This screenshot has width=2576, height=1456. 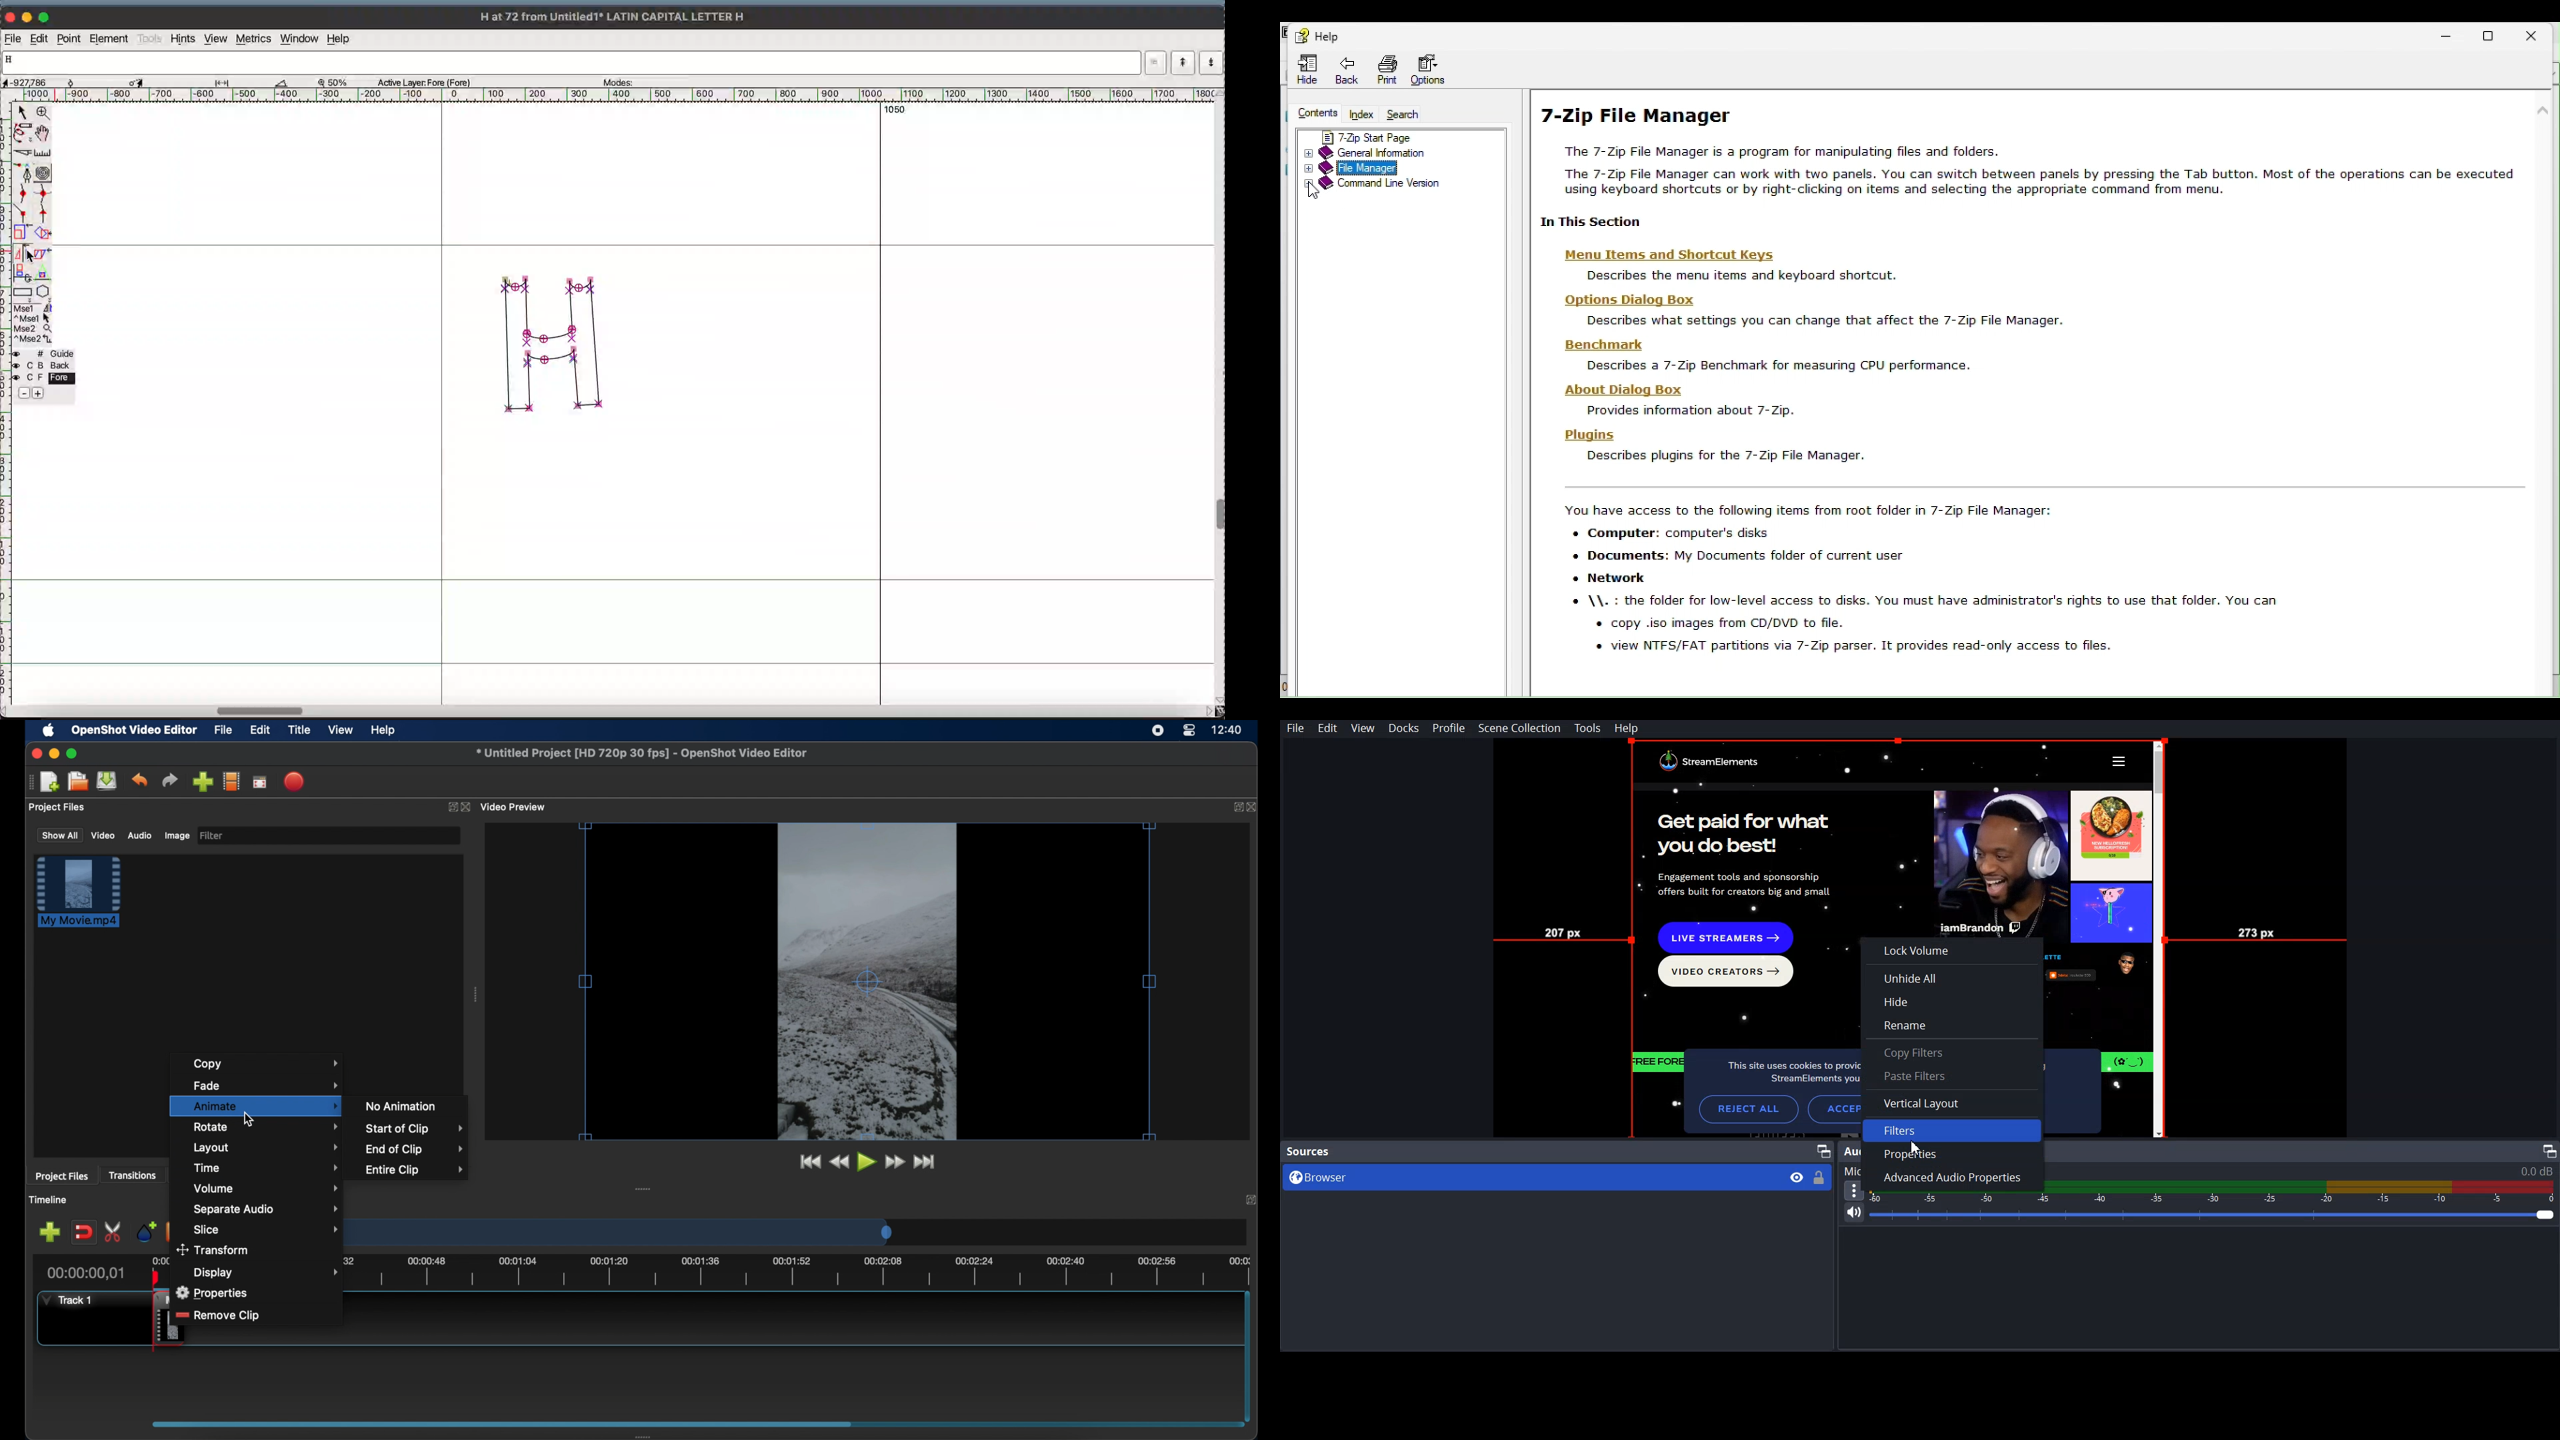 I want to click on modes, so click(x=640, y=81).